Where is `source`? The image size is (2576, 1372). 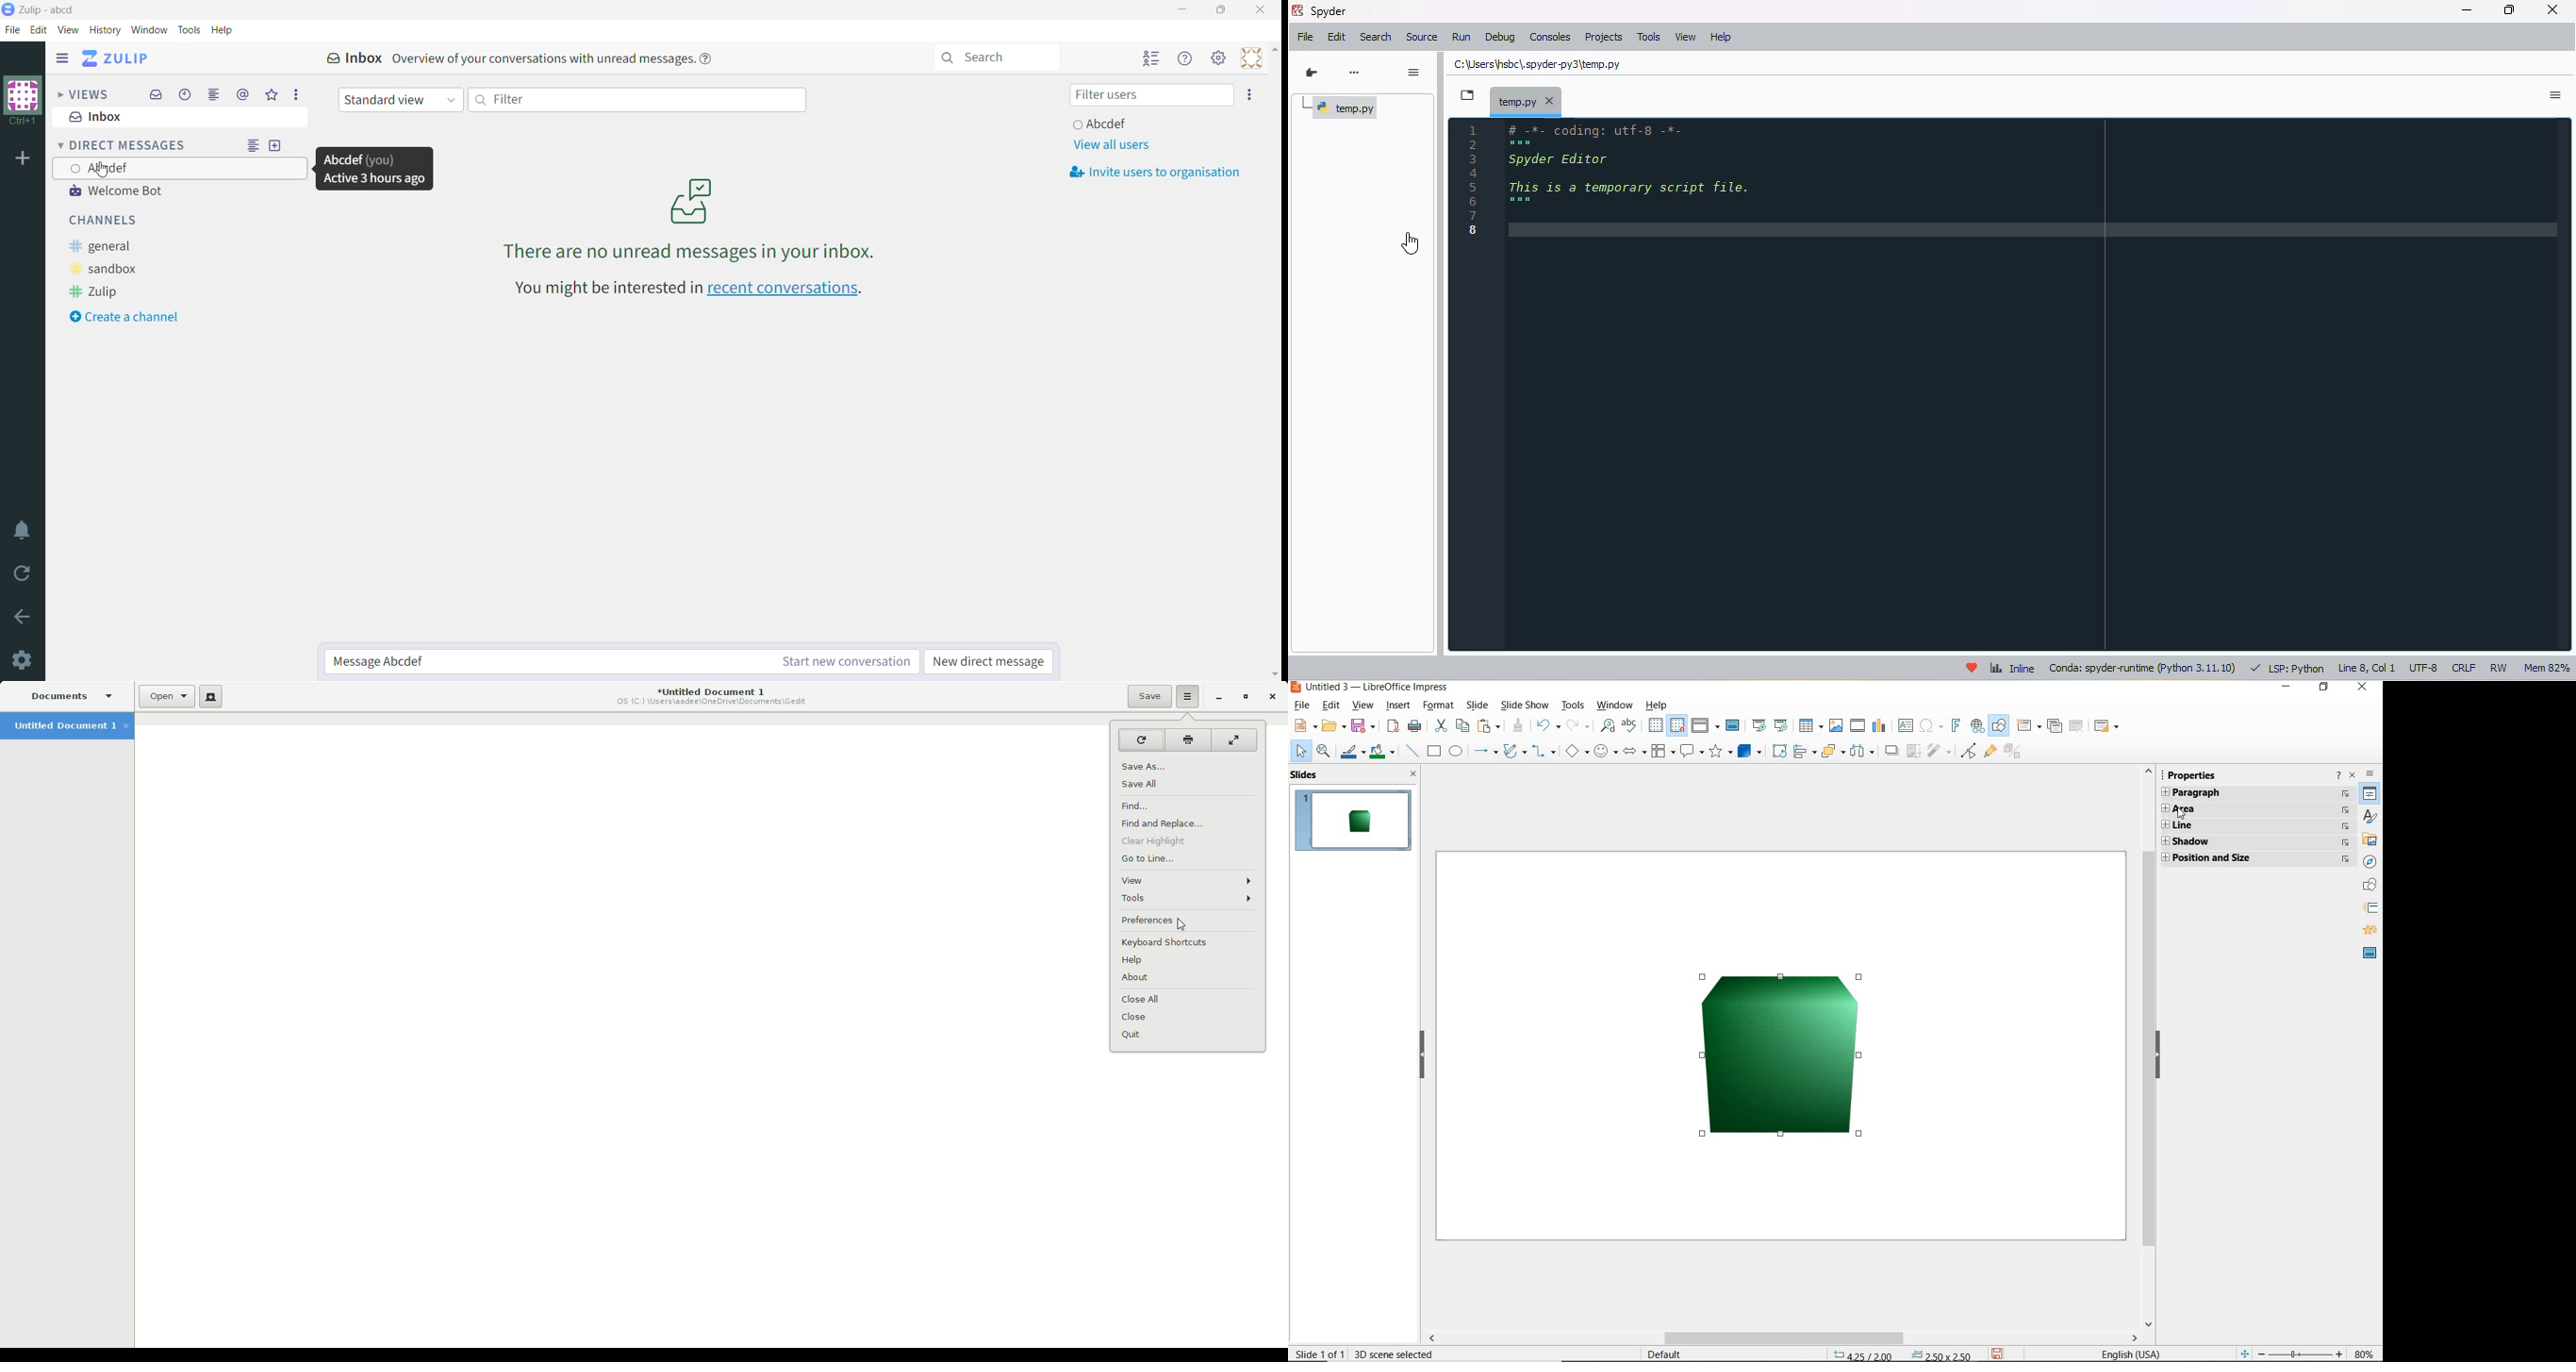 source is located at coordinates (1422, 37).